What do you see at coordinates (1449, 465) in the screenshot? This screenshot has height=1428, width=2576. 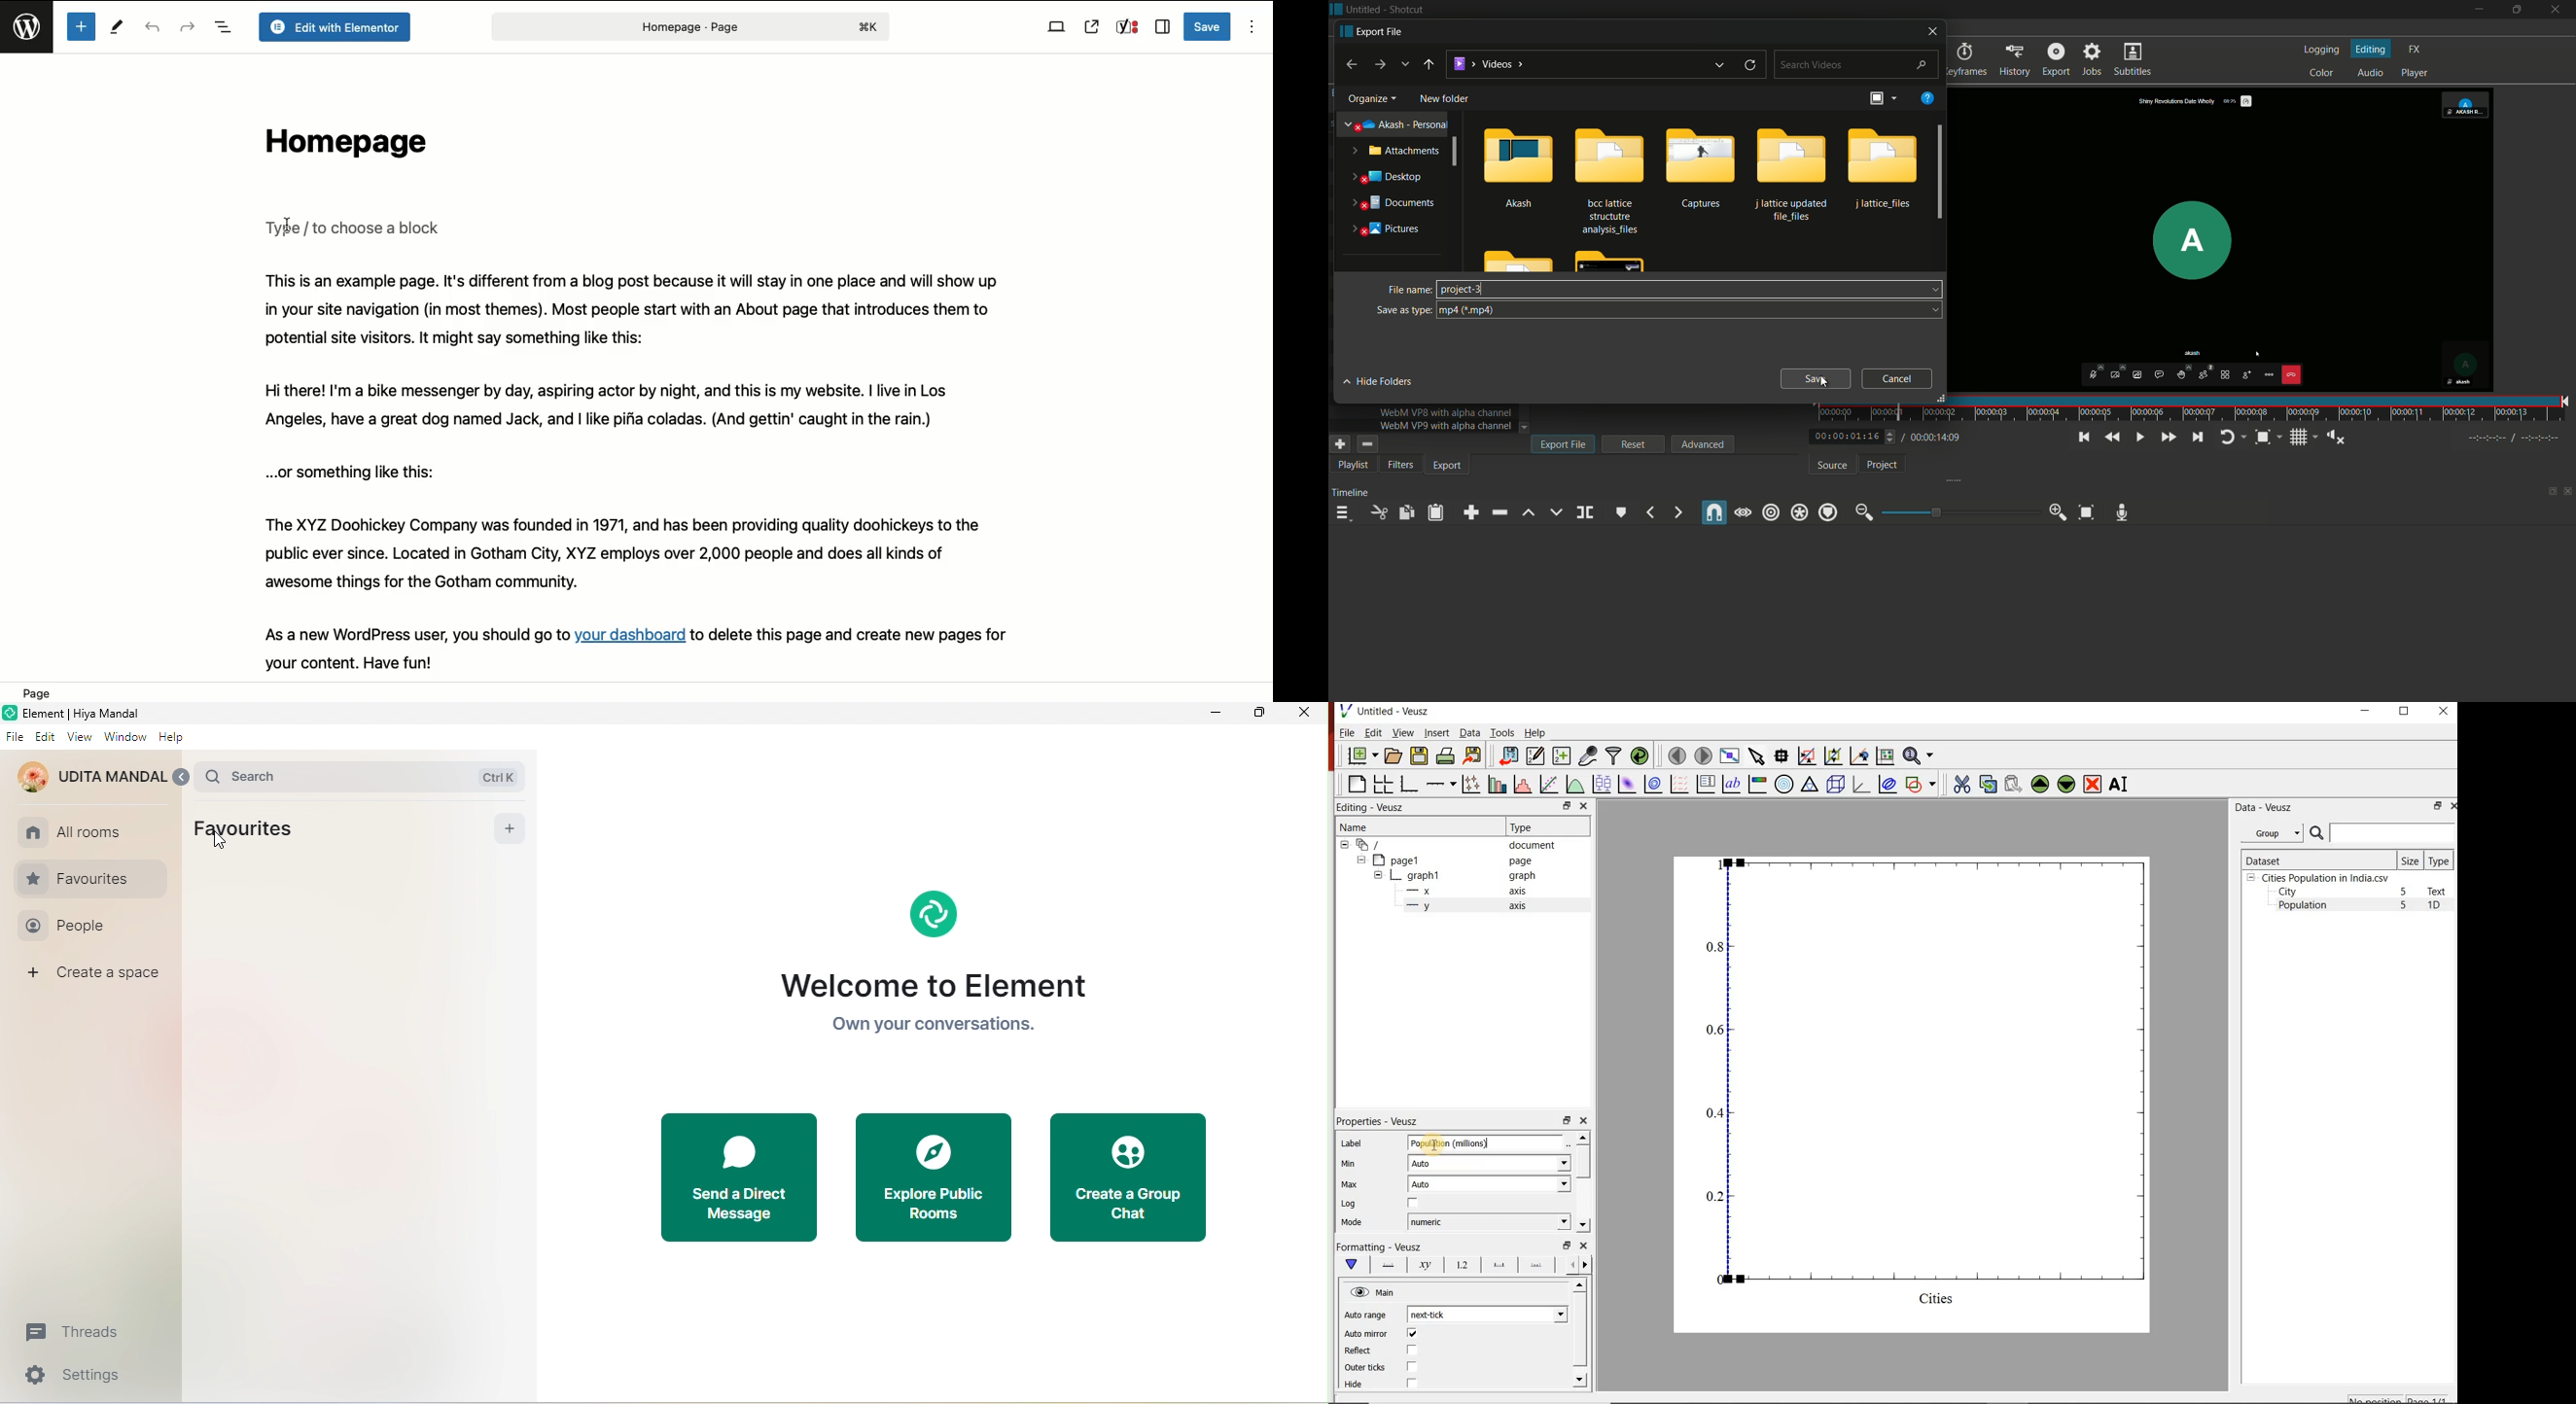 I see `Export` at bounding box center [1449, 465].